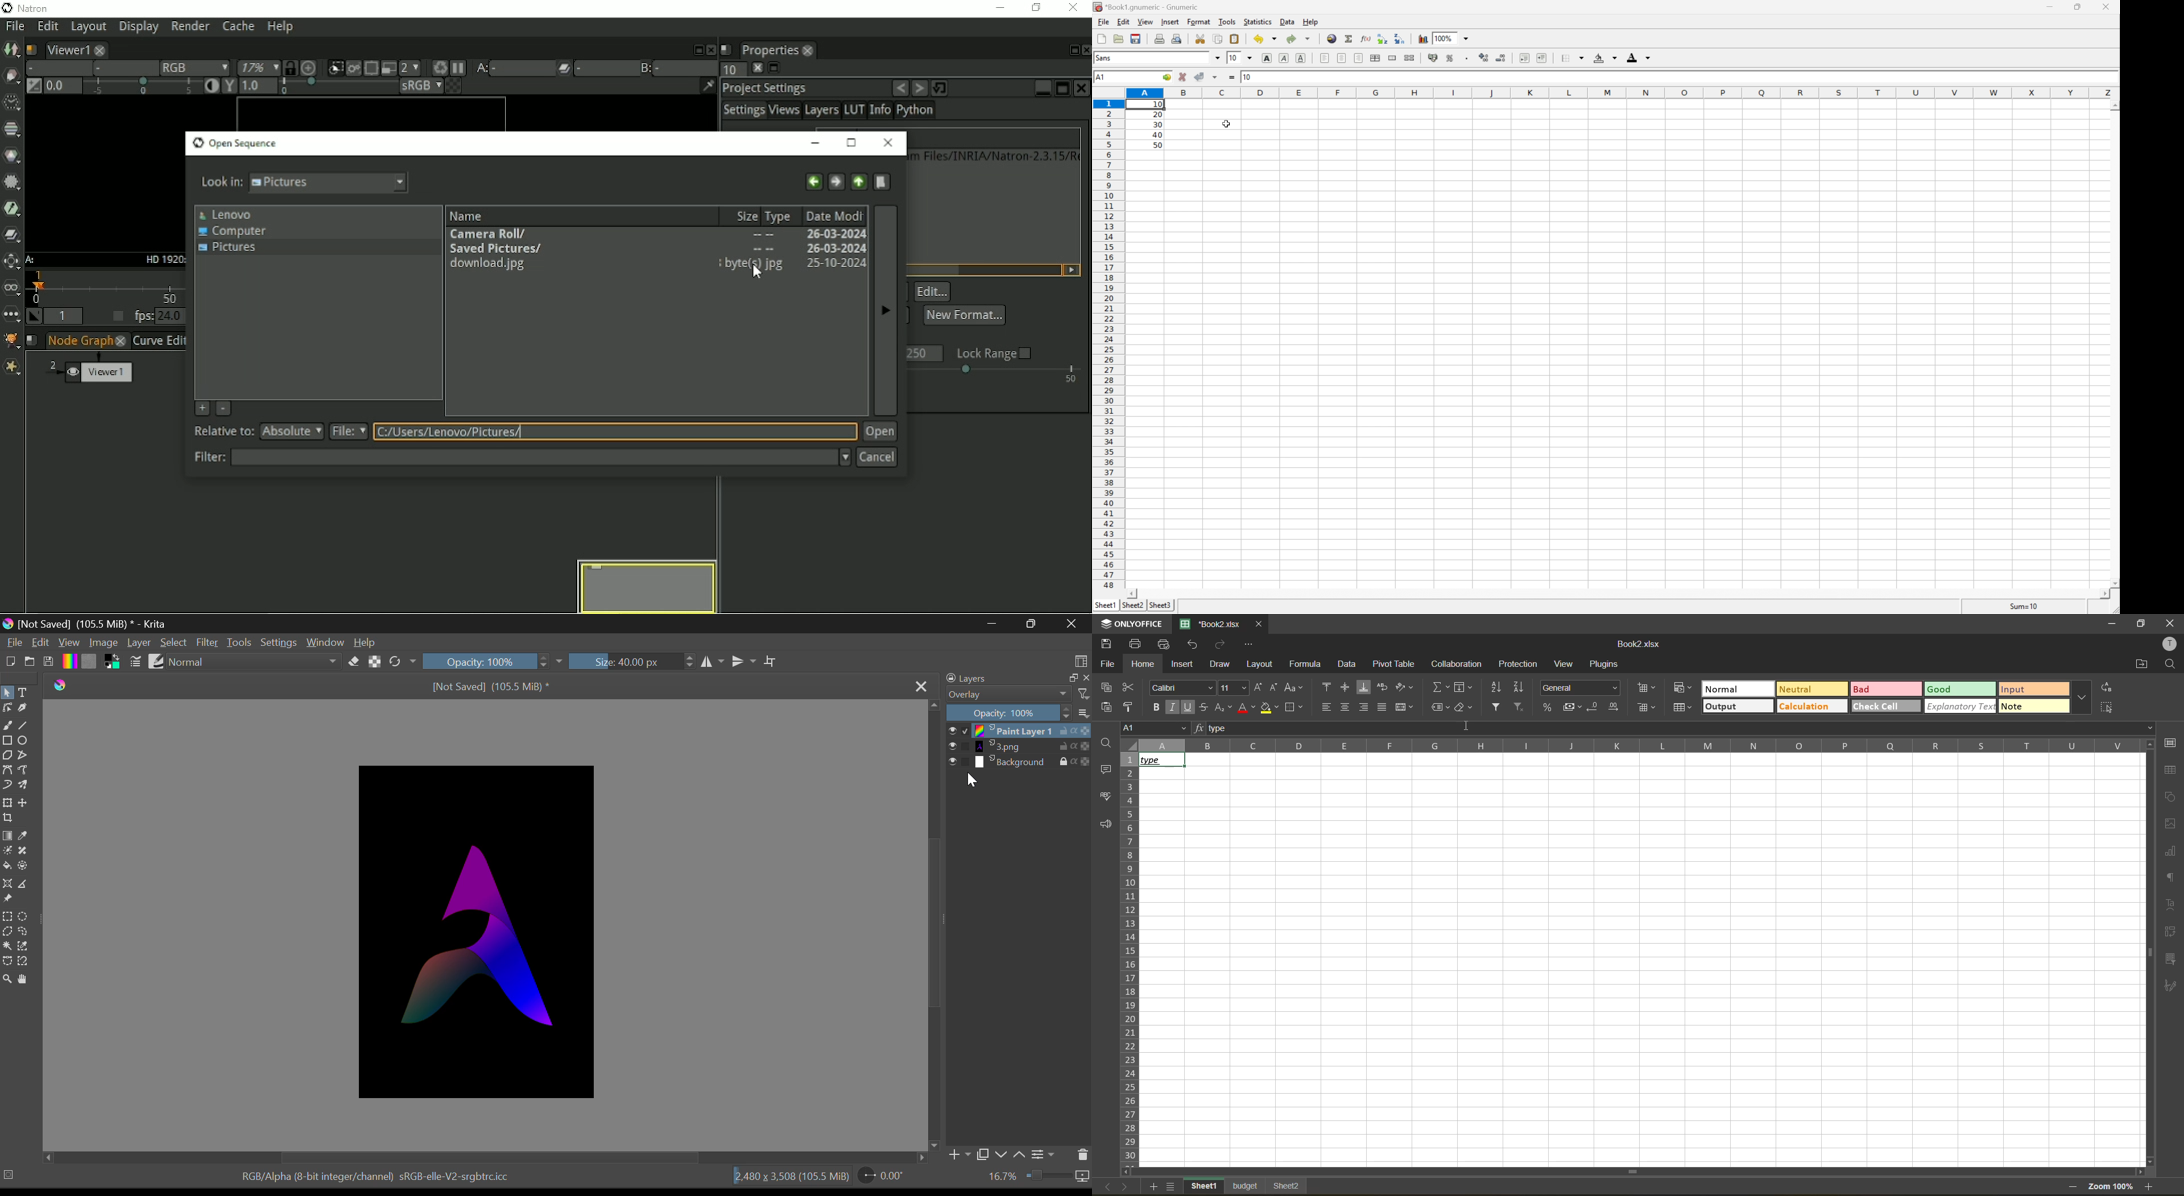 Image resolution: width=2184 pixels, height=1204 pixels. I want to click on replace, so click(2108, 687).